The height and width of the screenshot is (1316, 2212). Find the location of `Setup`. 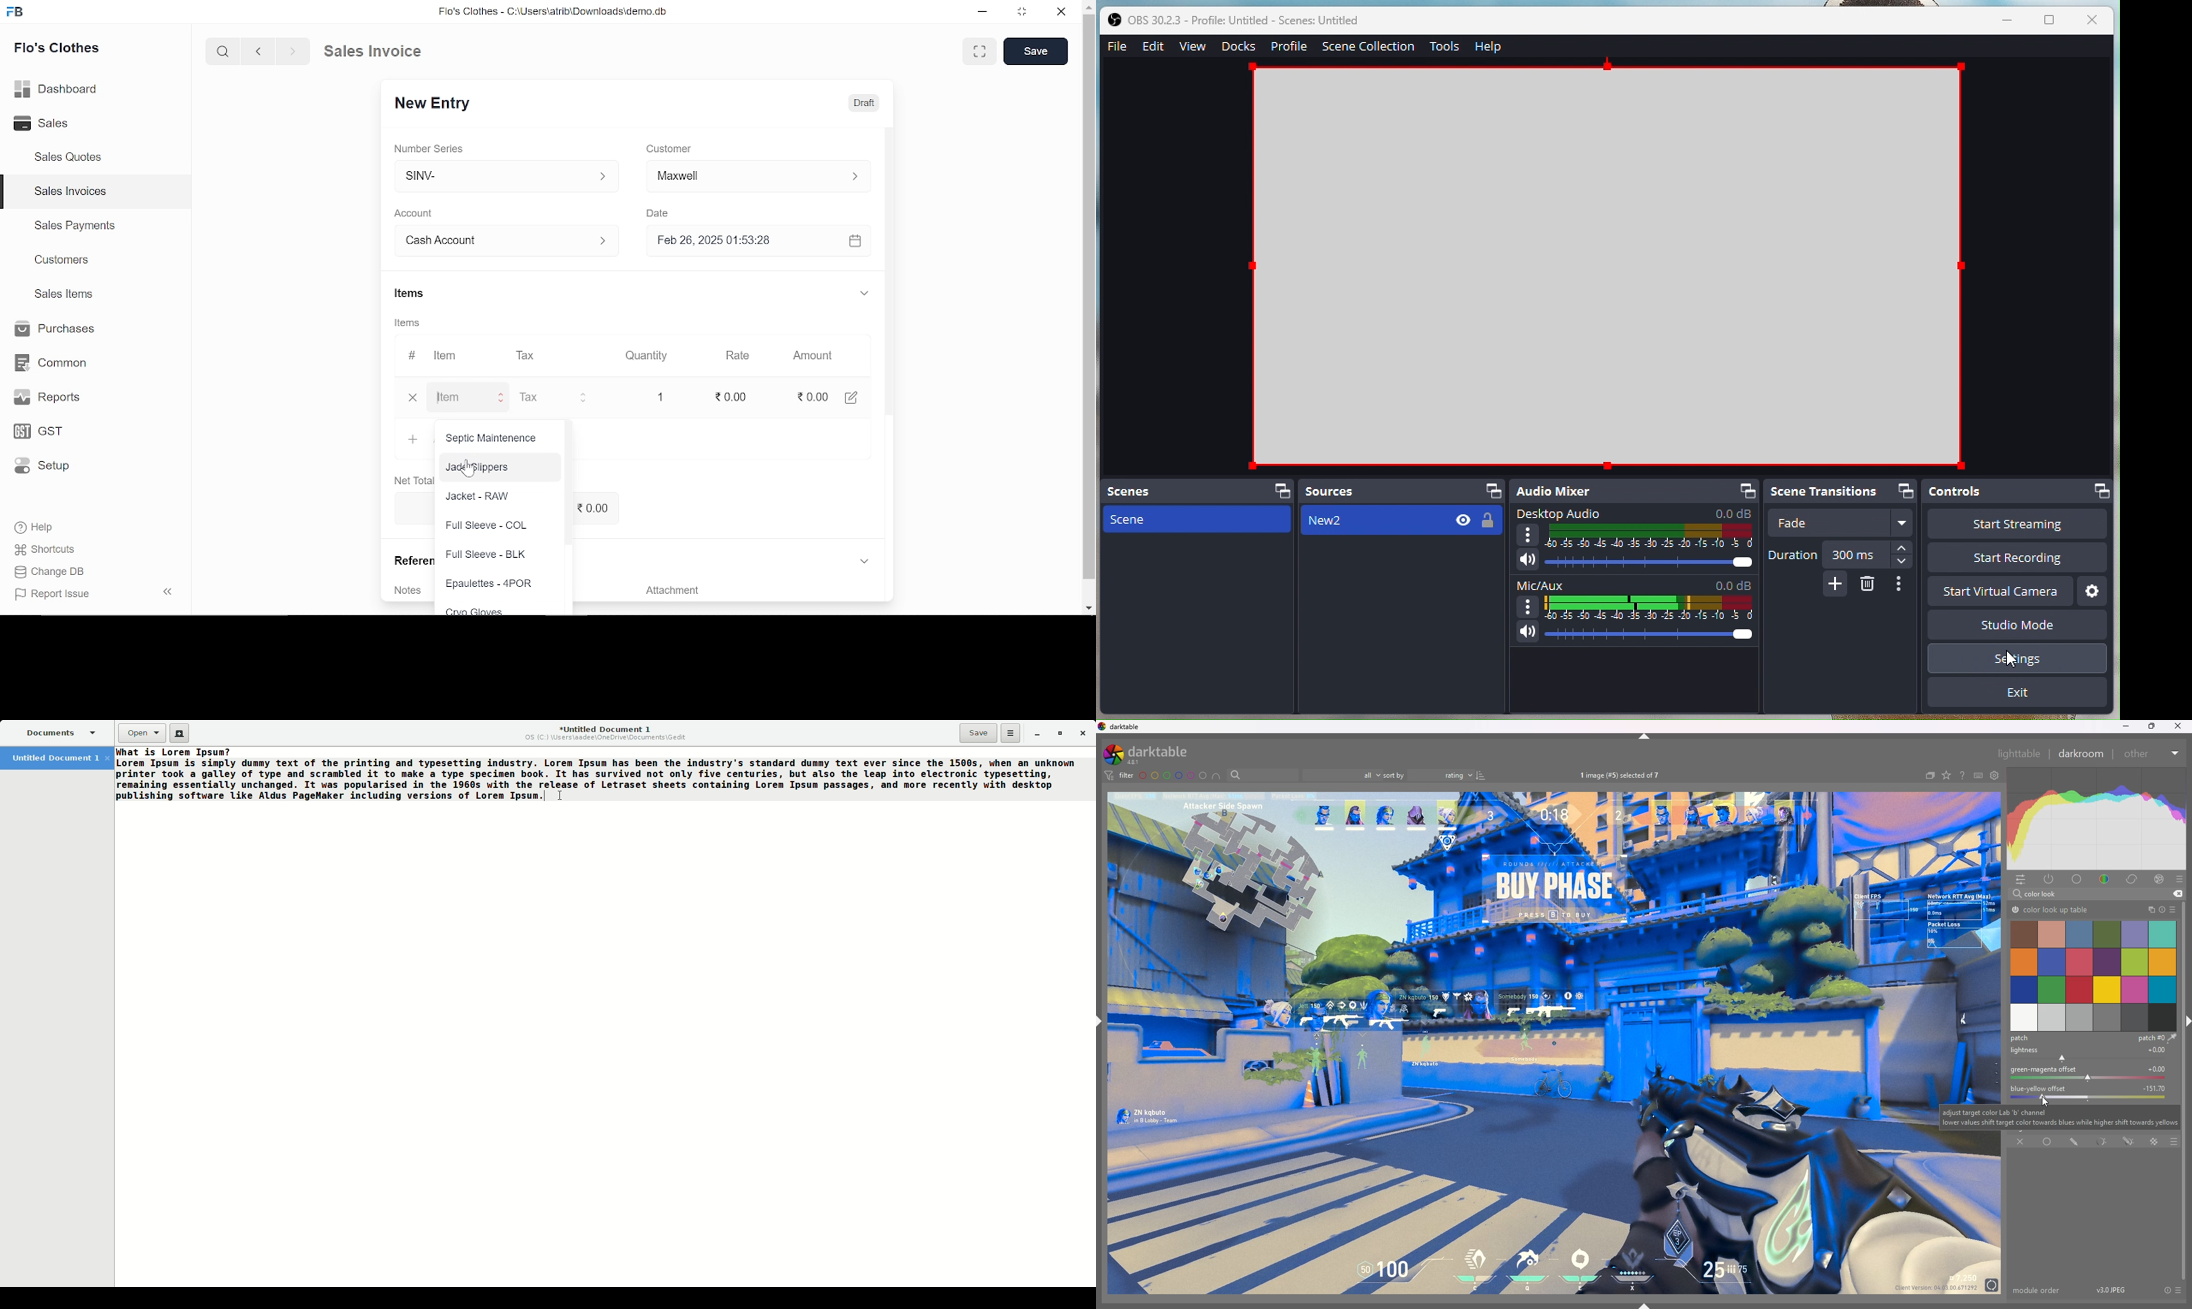

Setup is located at coordinates (54, 468).